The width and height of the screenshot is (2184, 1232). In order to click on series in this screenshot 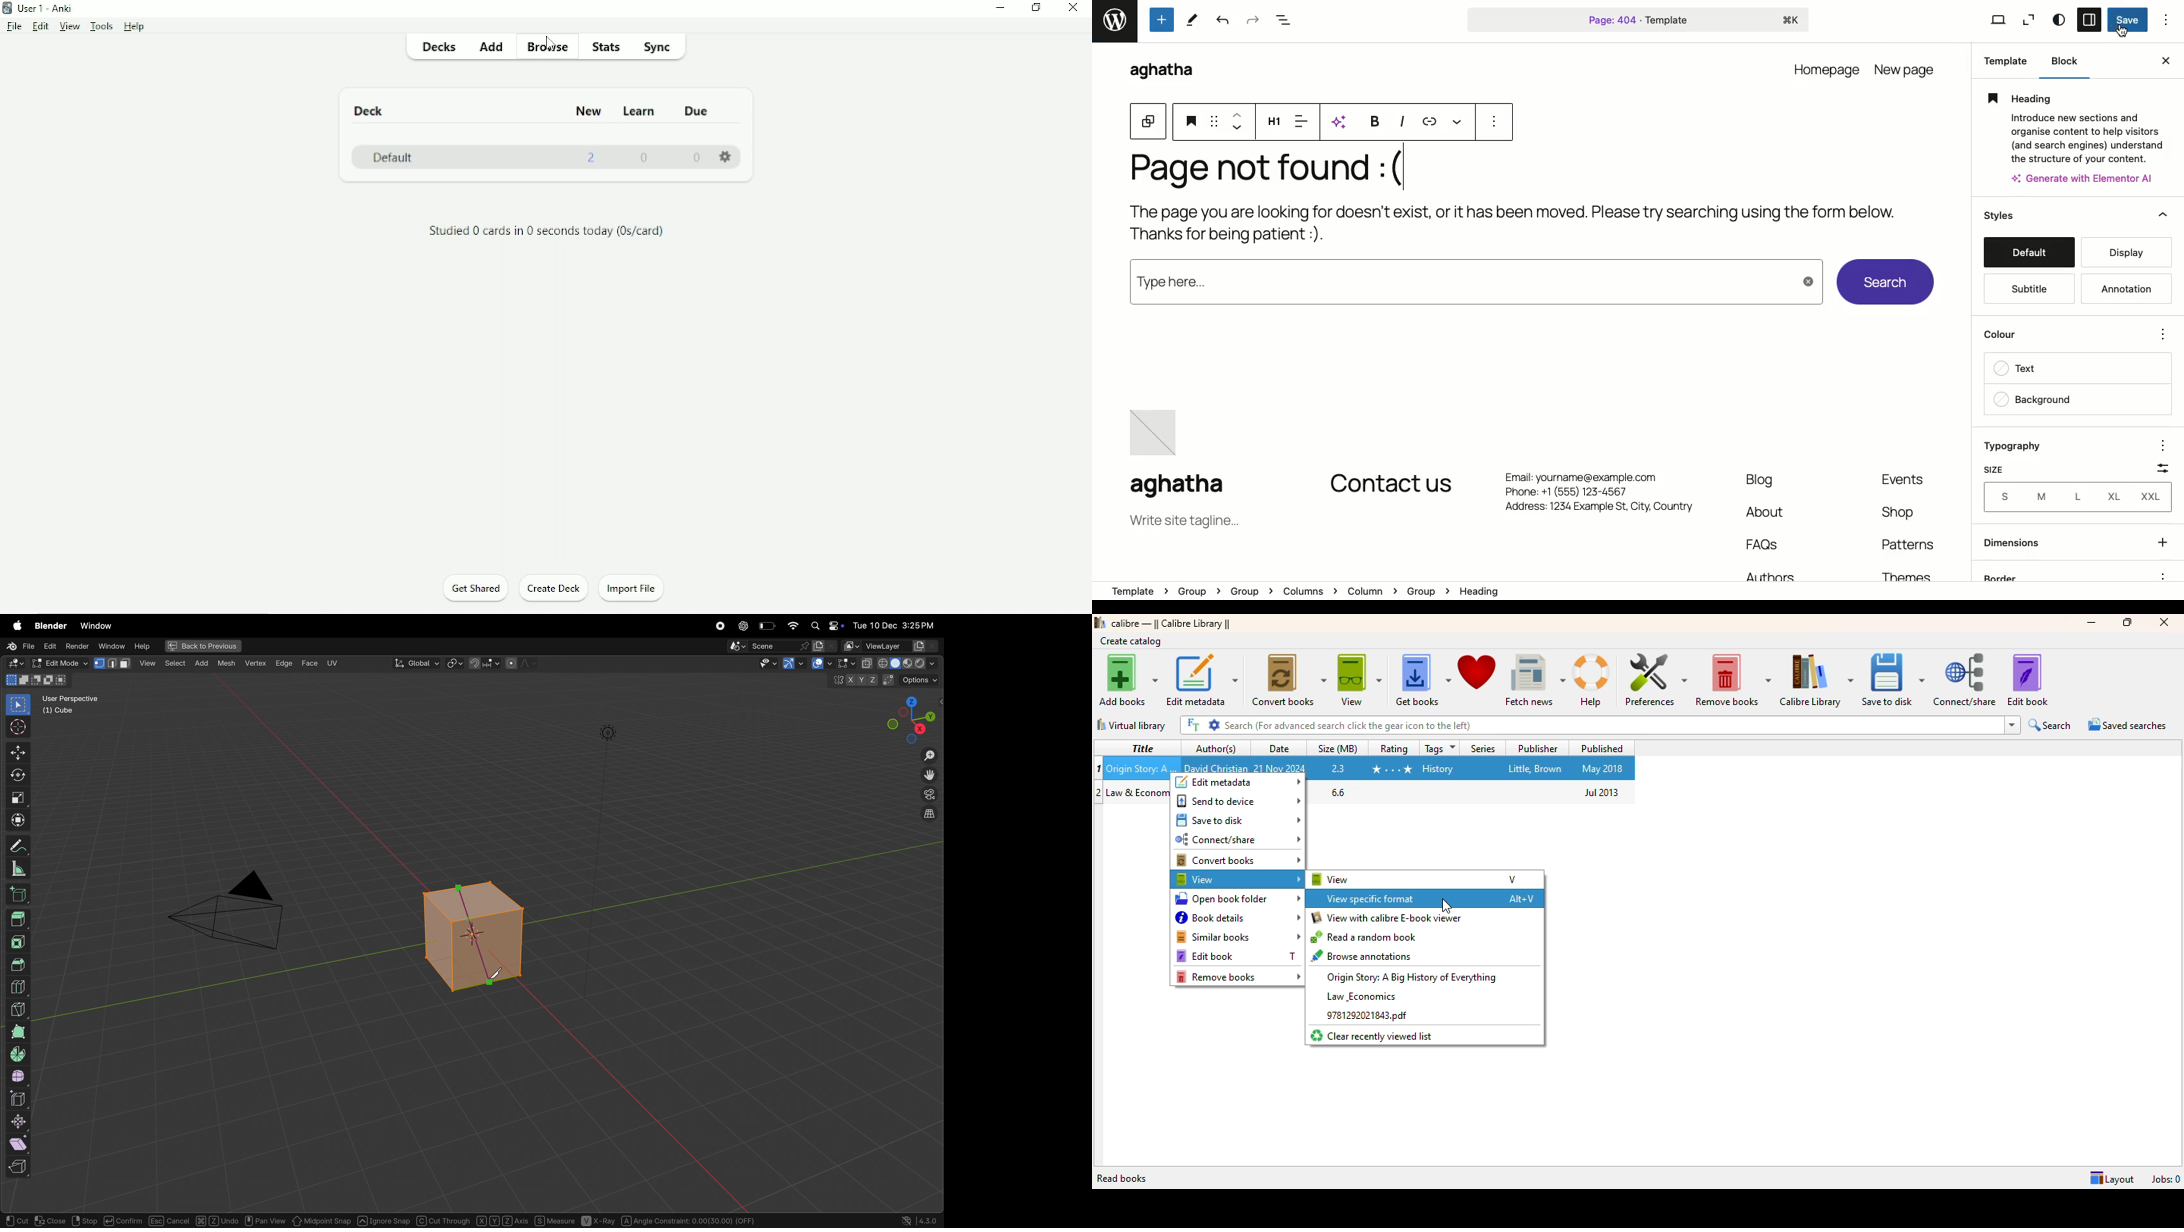, I will do `click(1481, 748)`.